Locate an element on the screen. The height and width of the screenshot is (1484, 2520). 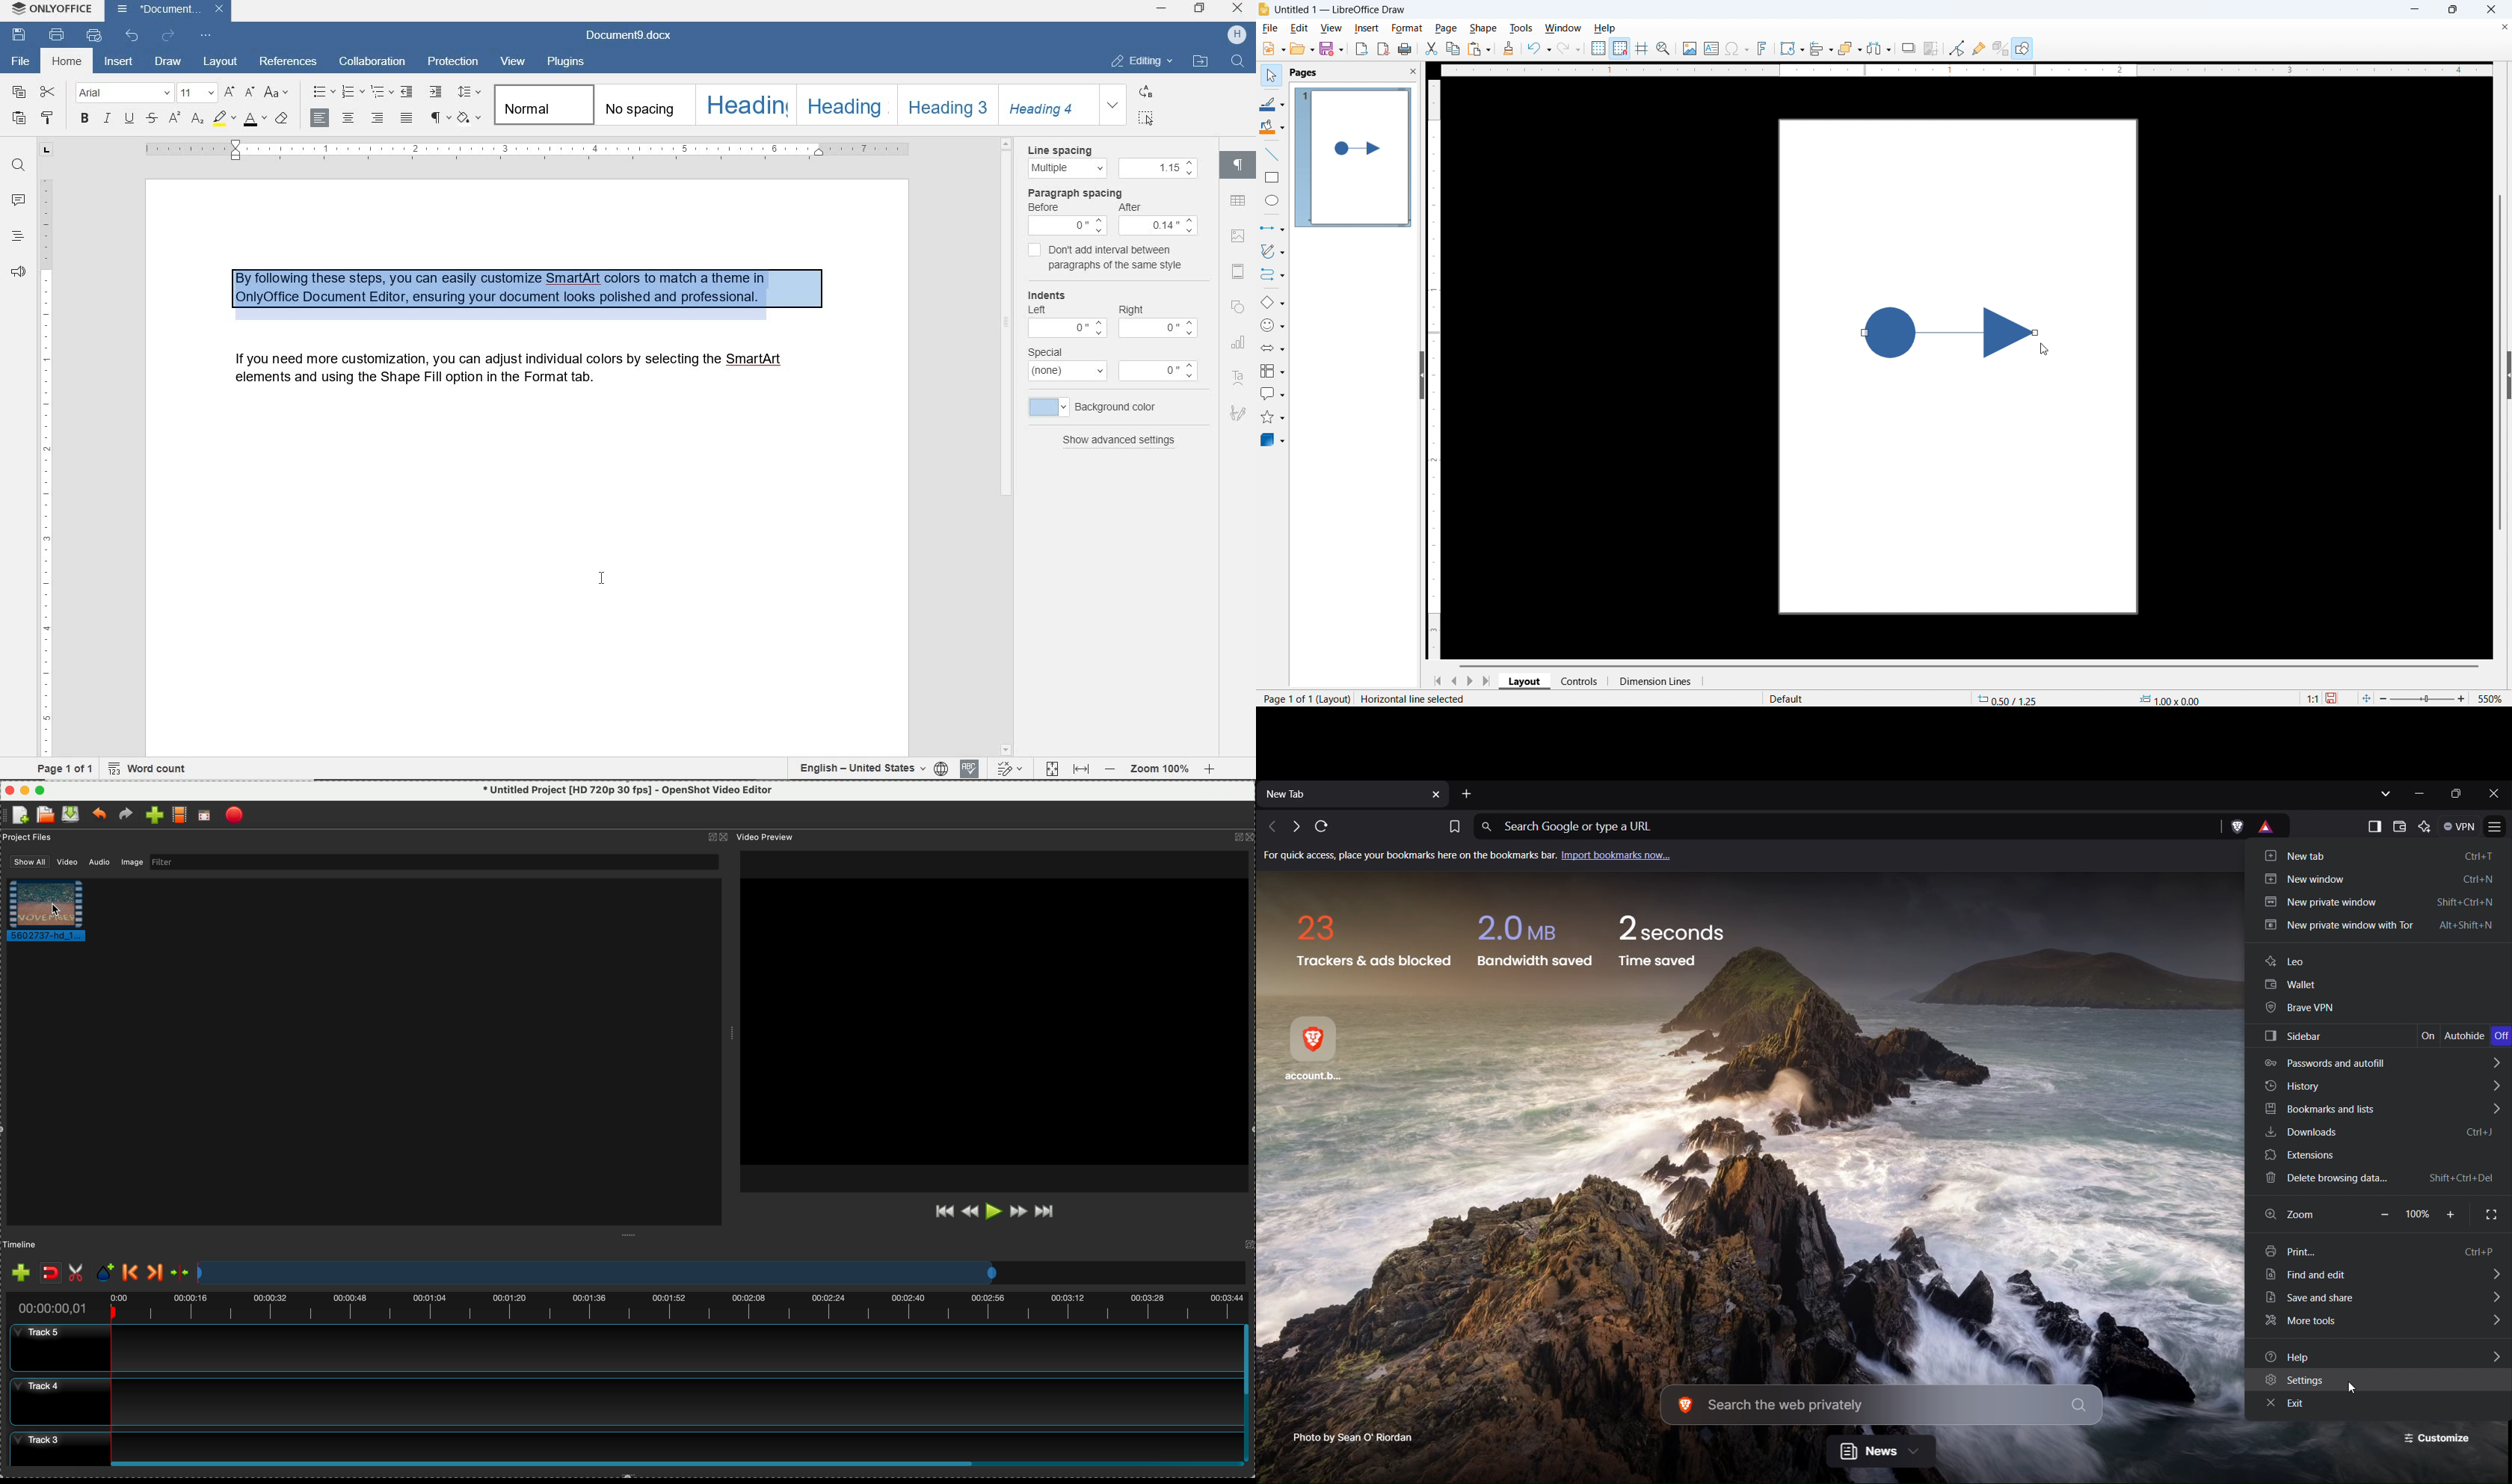
Undo  is located at coordinates (1540, 49).